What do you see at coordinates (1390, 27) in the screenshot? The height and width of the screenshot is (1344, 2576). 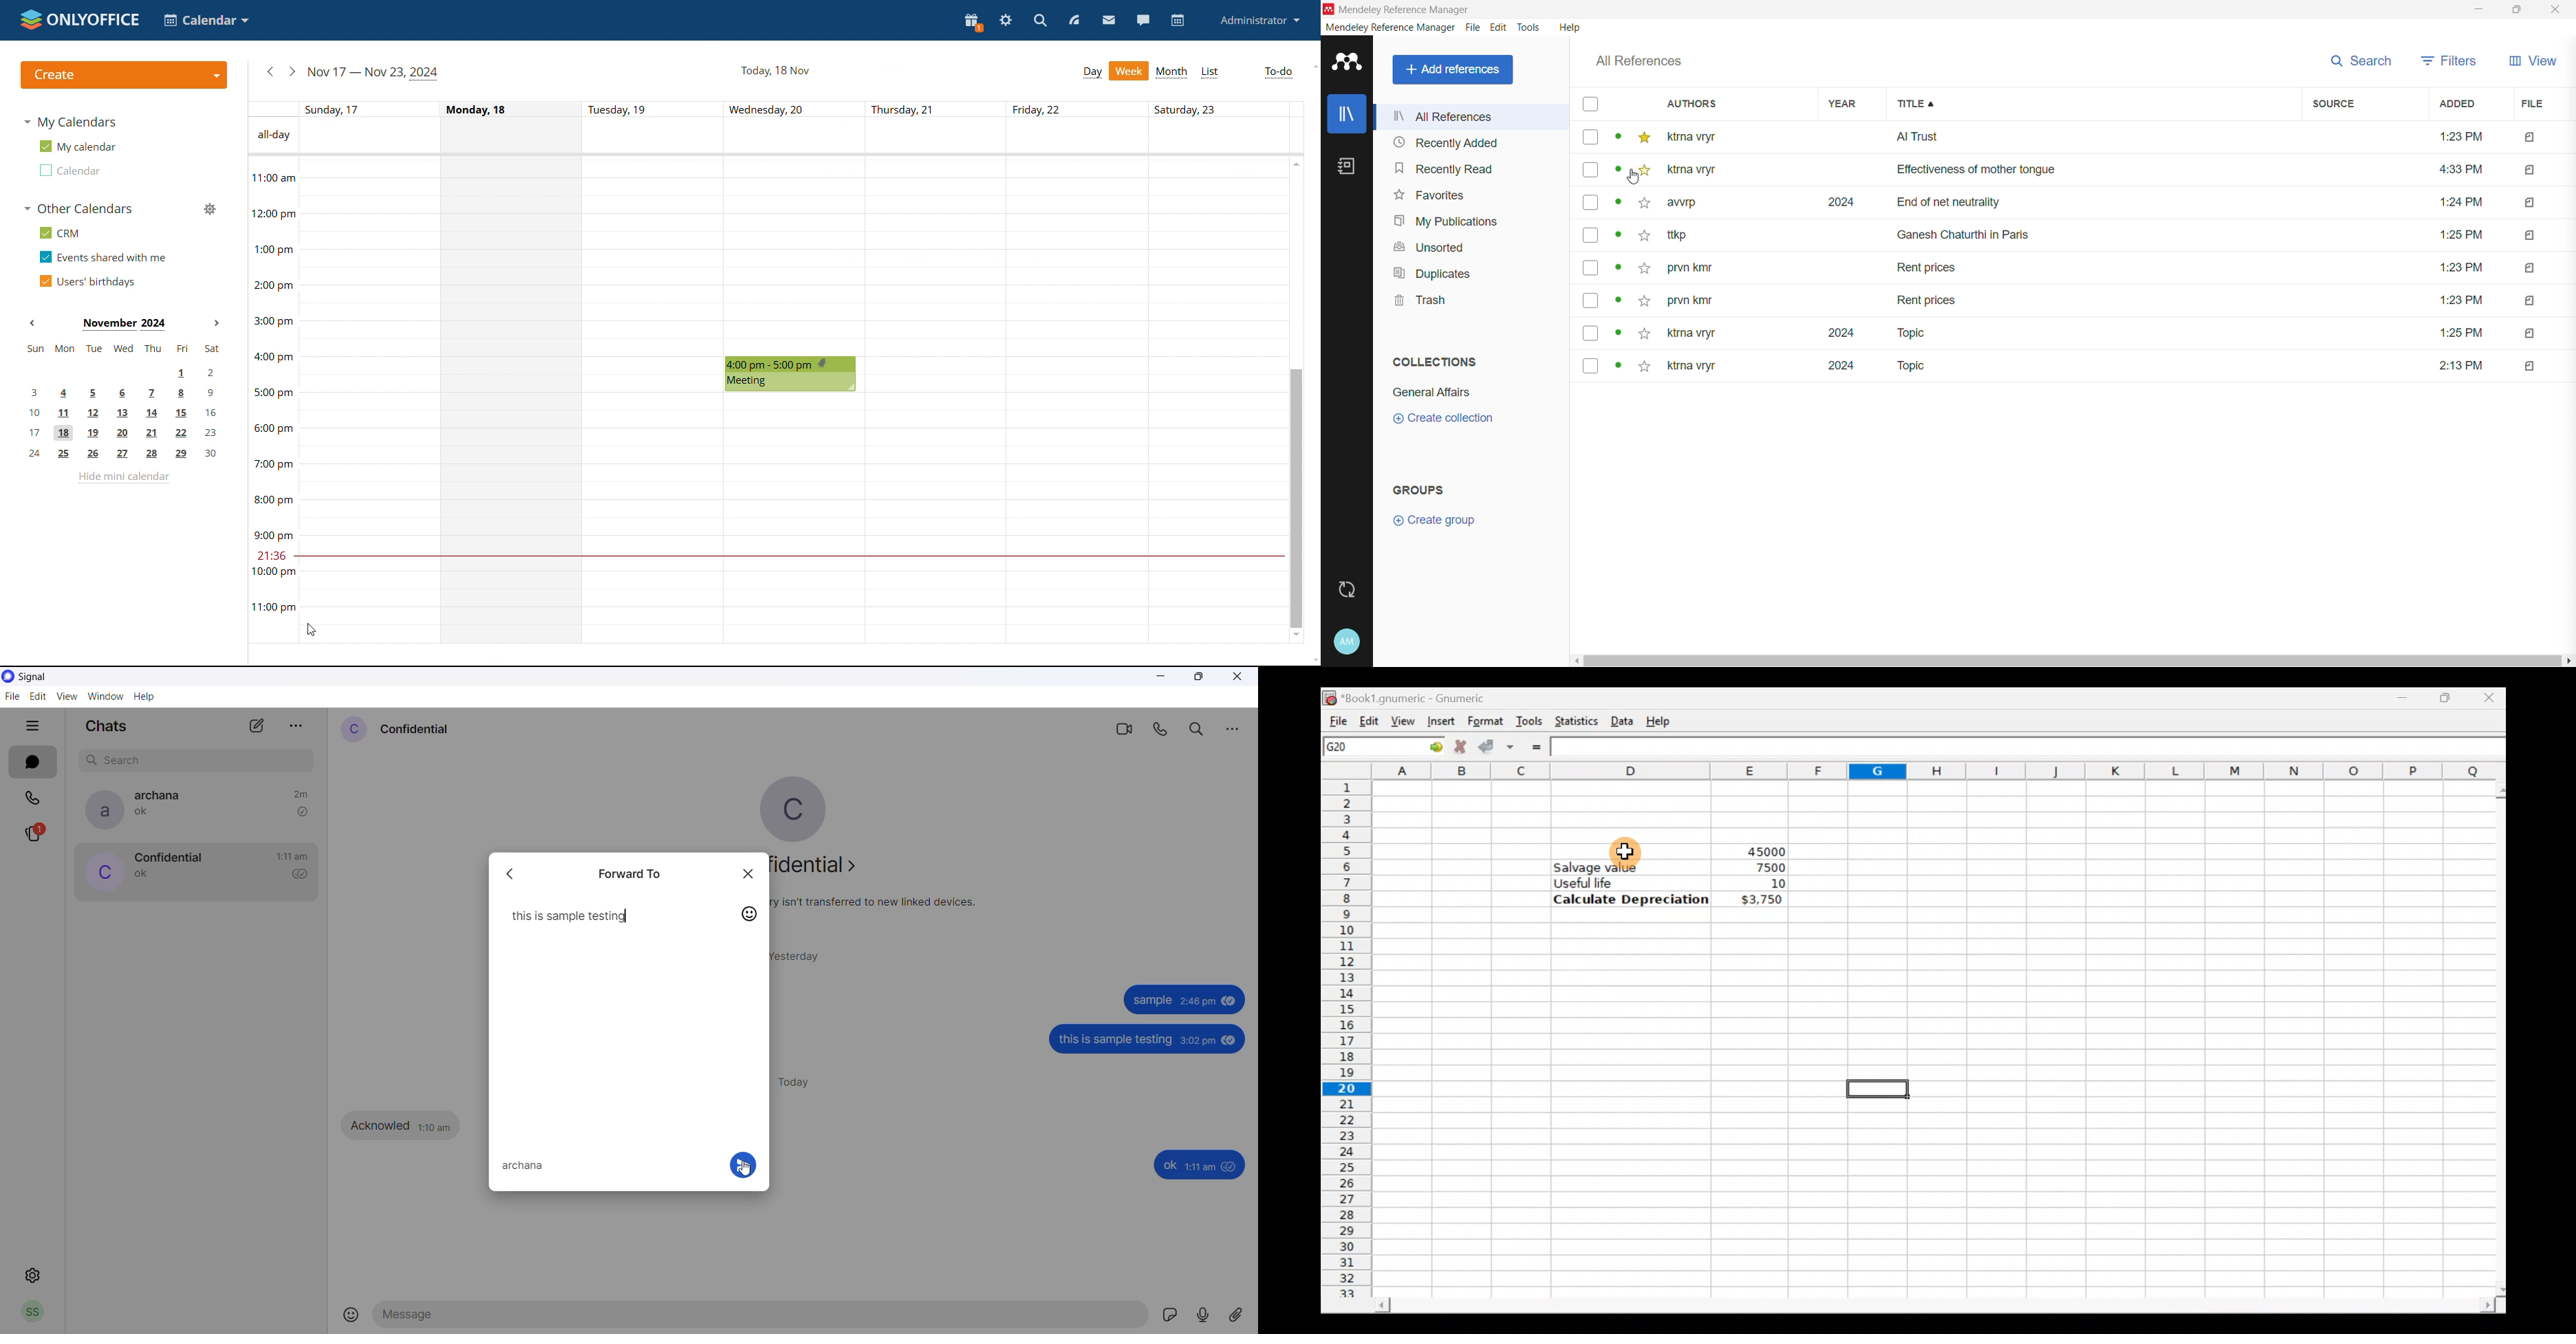 I see `Mendeley Reference Manager` at bounding box center [1390, 27].